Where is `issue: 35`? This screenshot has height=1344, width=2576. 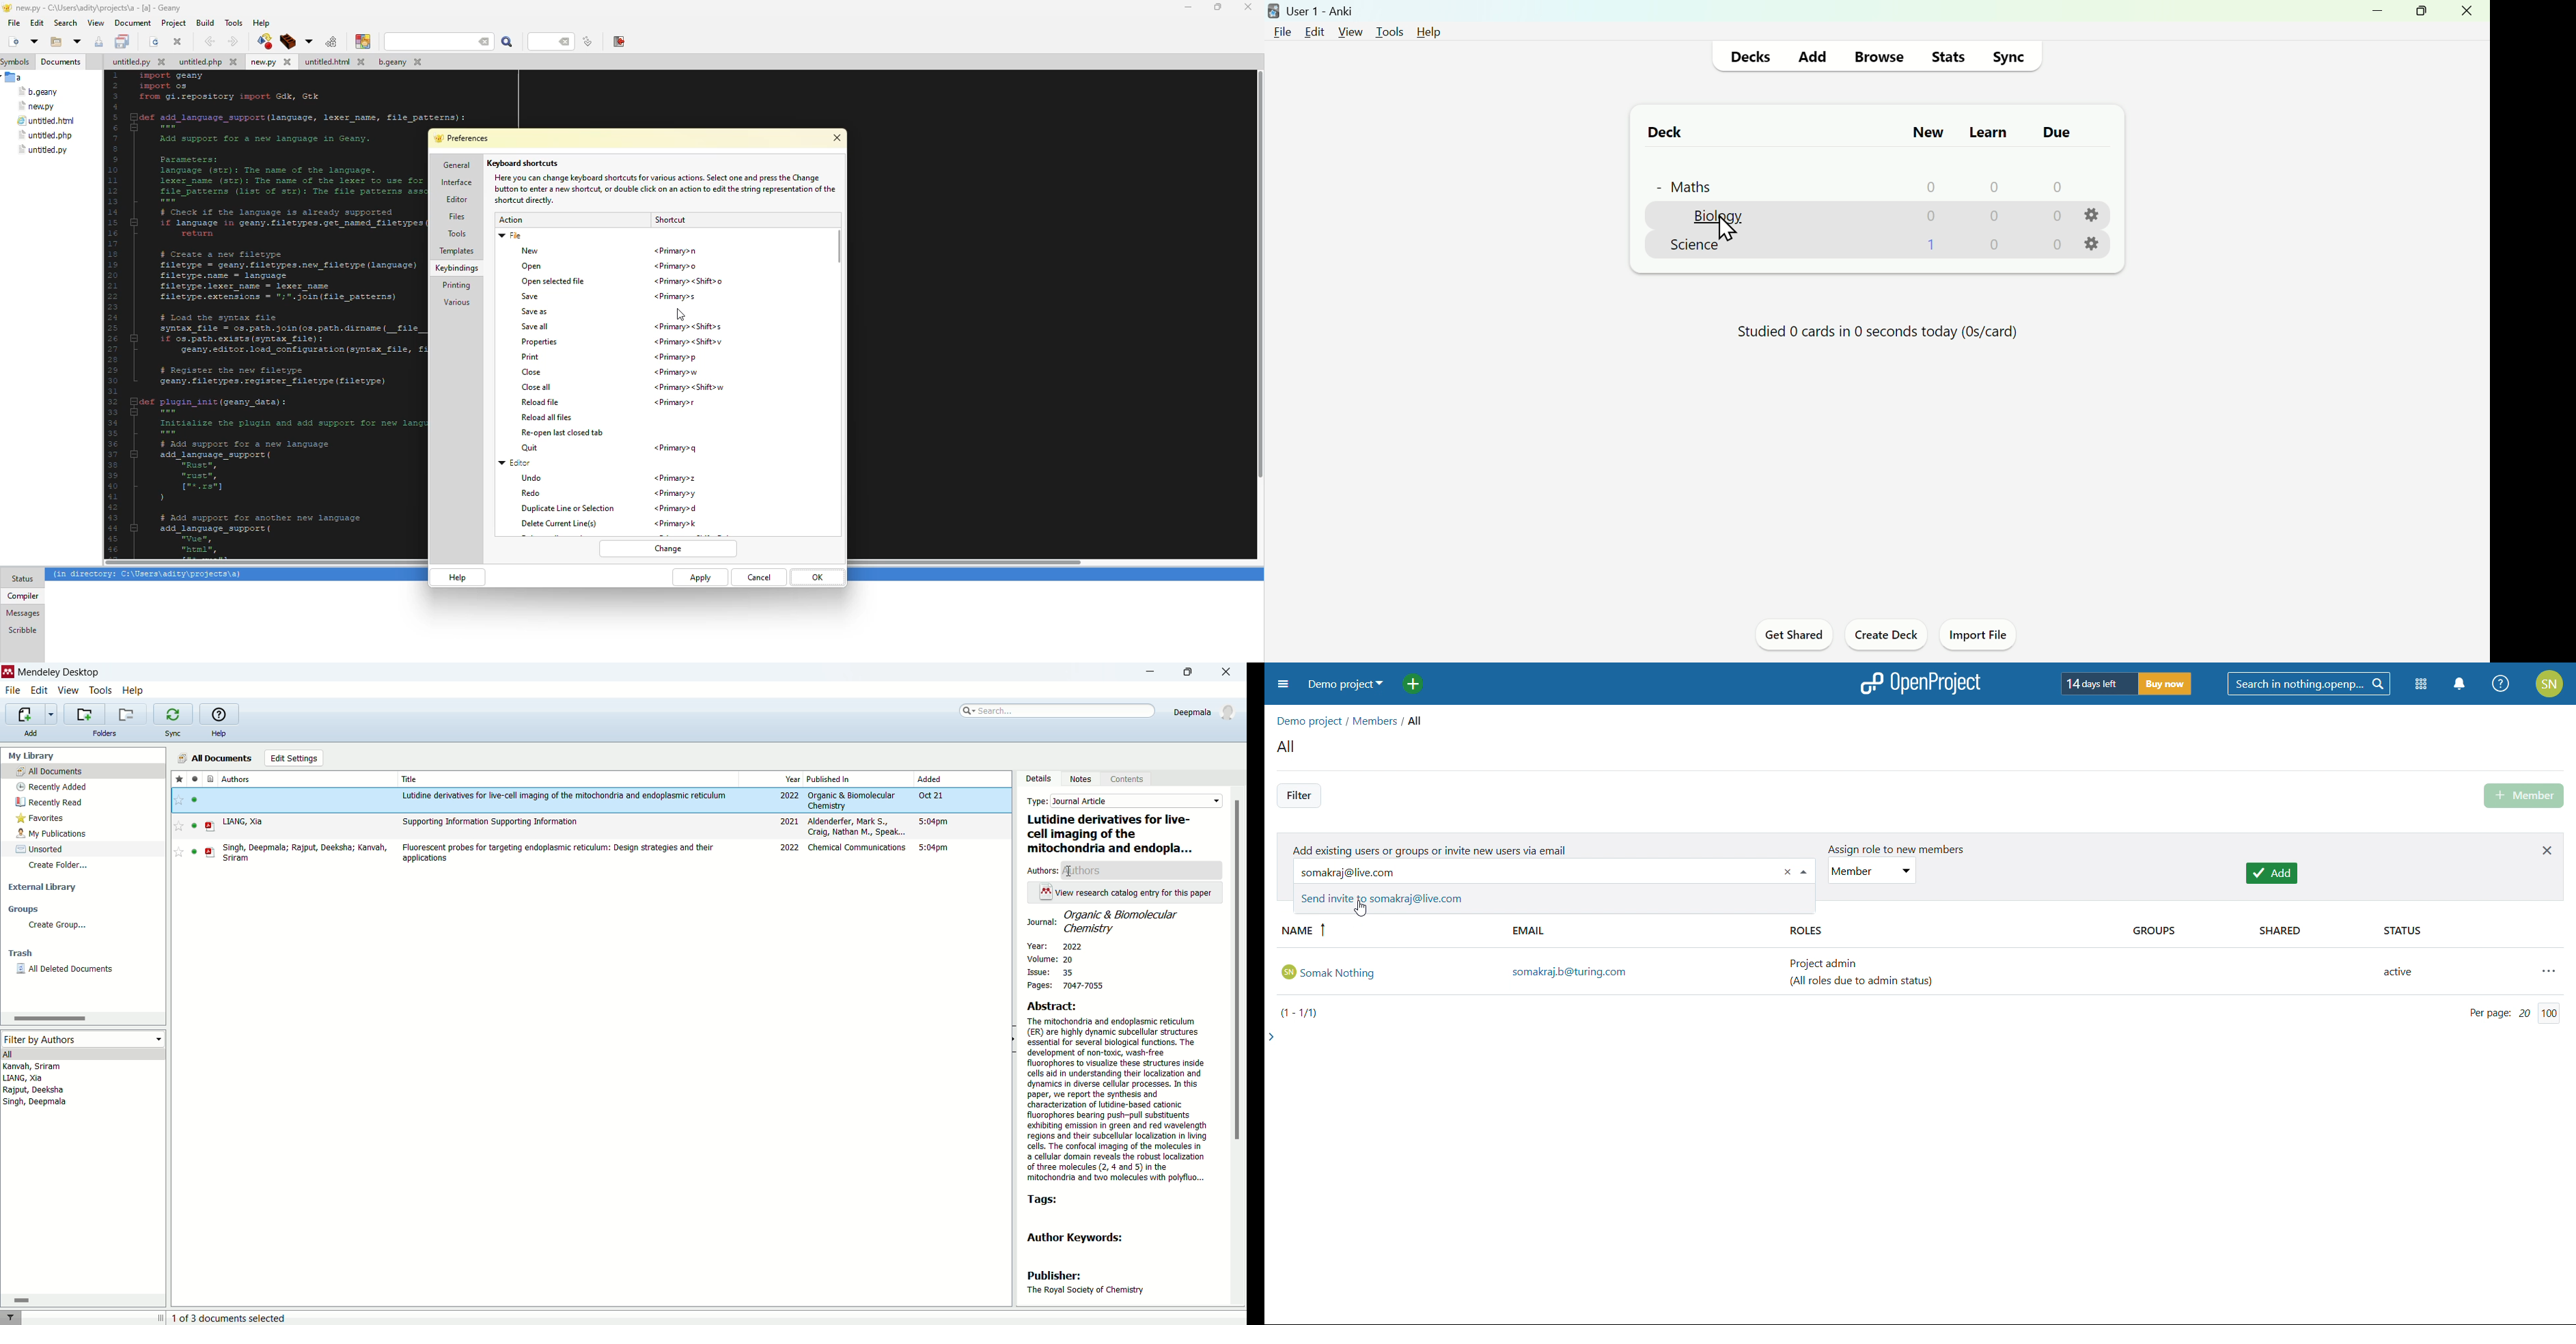 issue: 35 is located at coordinates (1052, 972).